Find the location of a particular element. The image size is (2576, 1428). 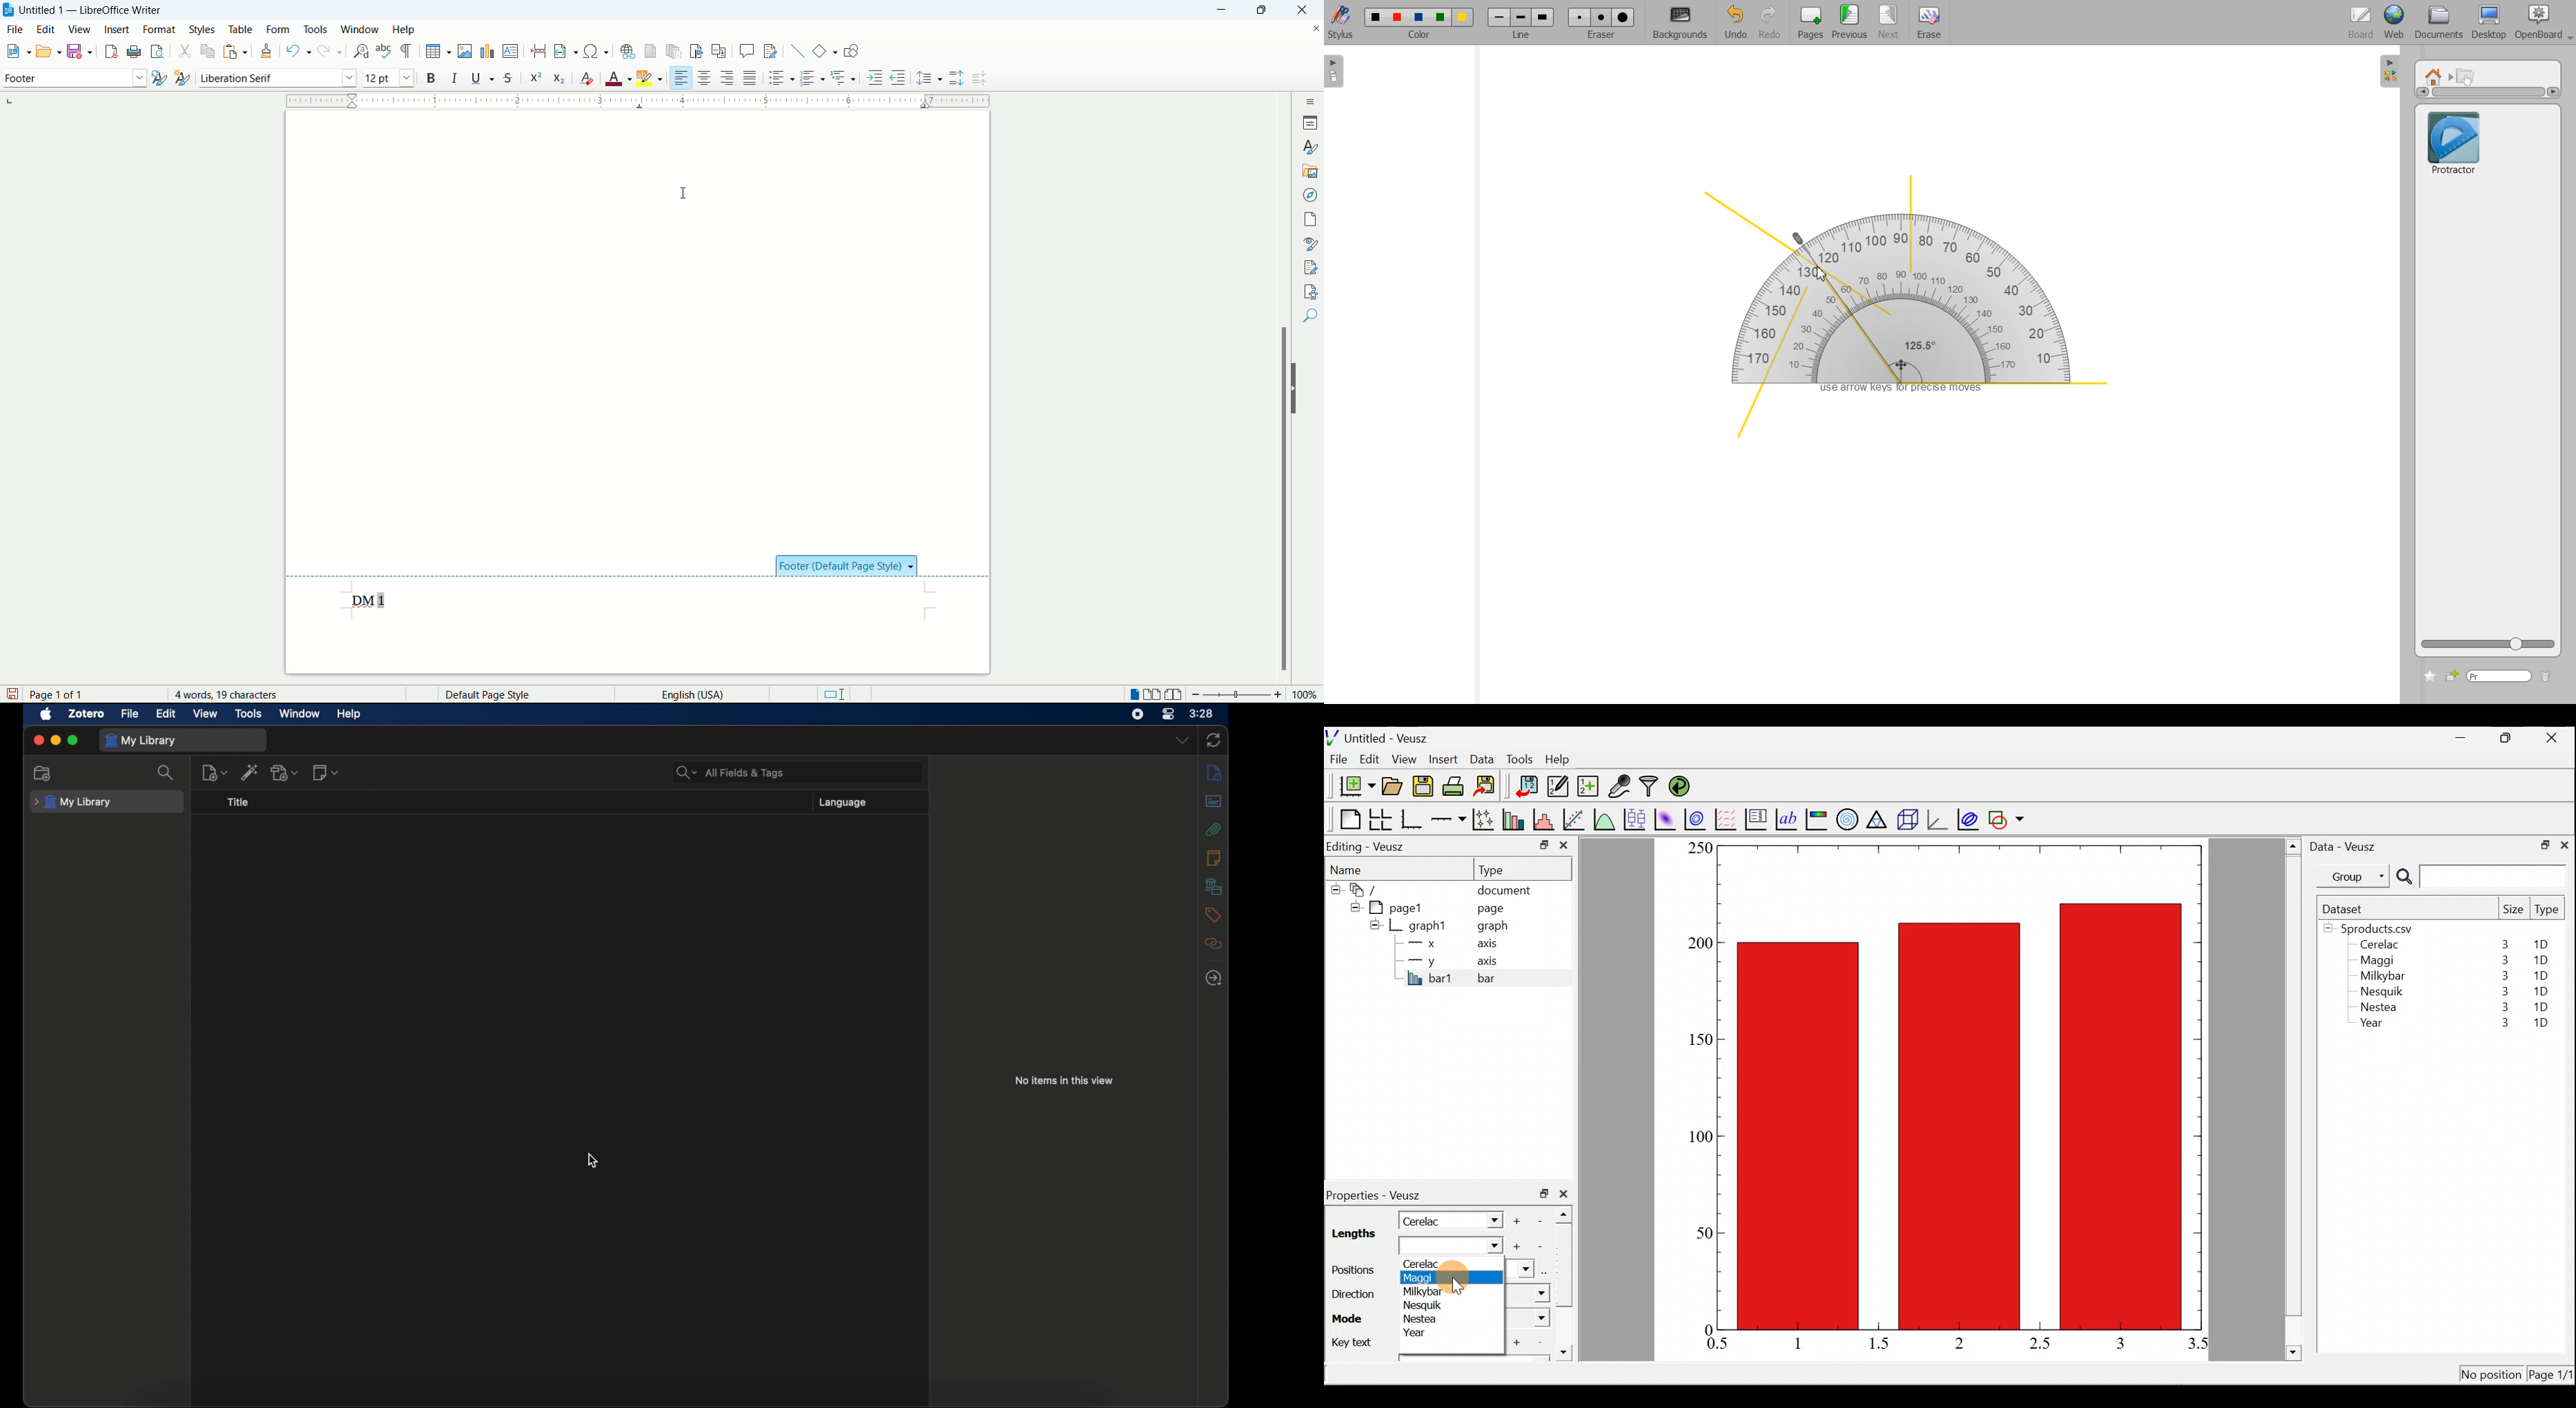

formatting marks is located at coordinates (409, 50).